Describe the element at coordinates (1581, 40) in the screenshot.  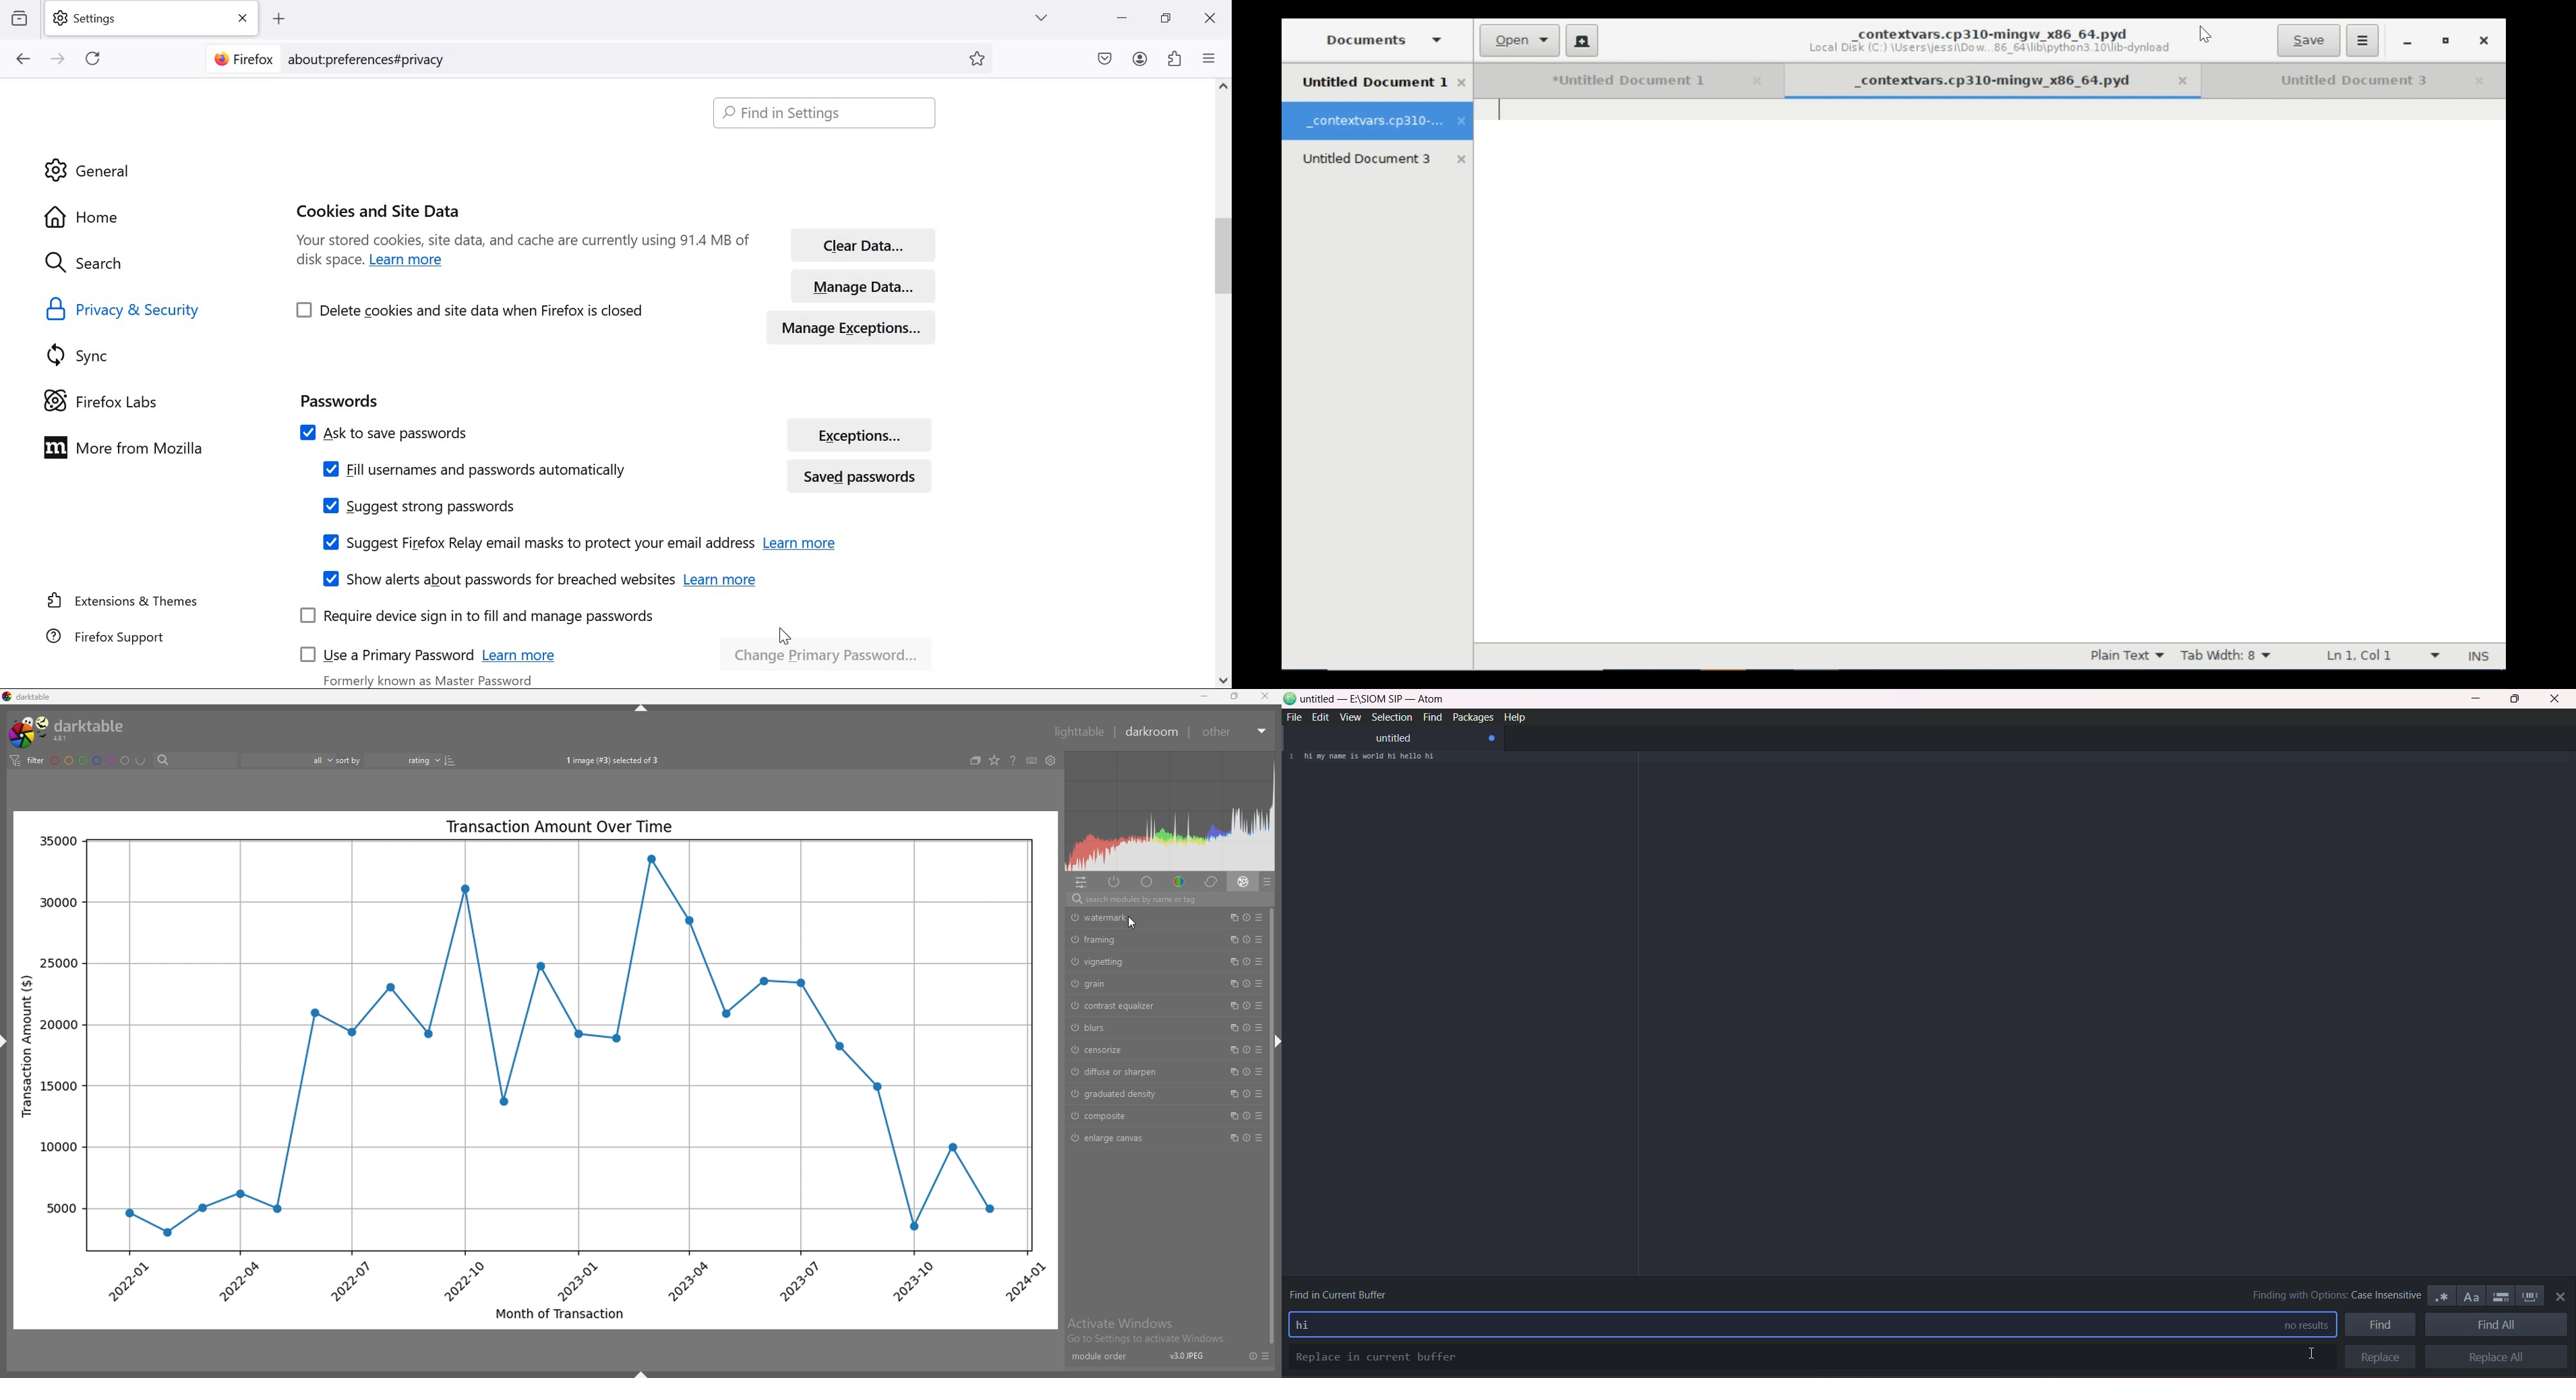
I see `New File` at that location.